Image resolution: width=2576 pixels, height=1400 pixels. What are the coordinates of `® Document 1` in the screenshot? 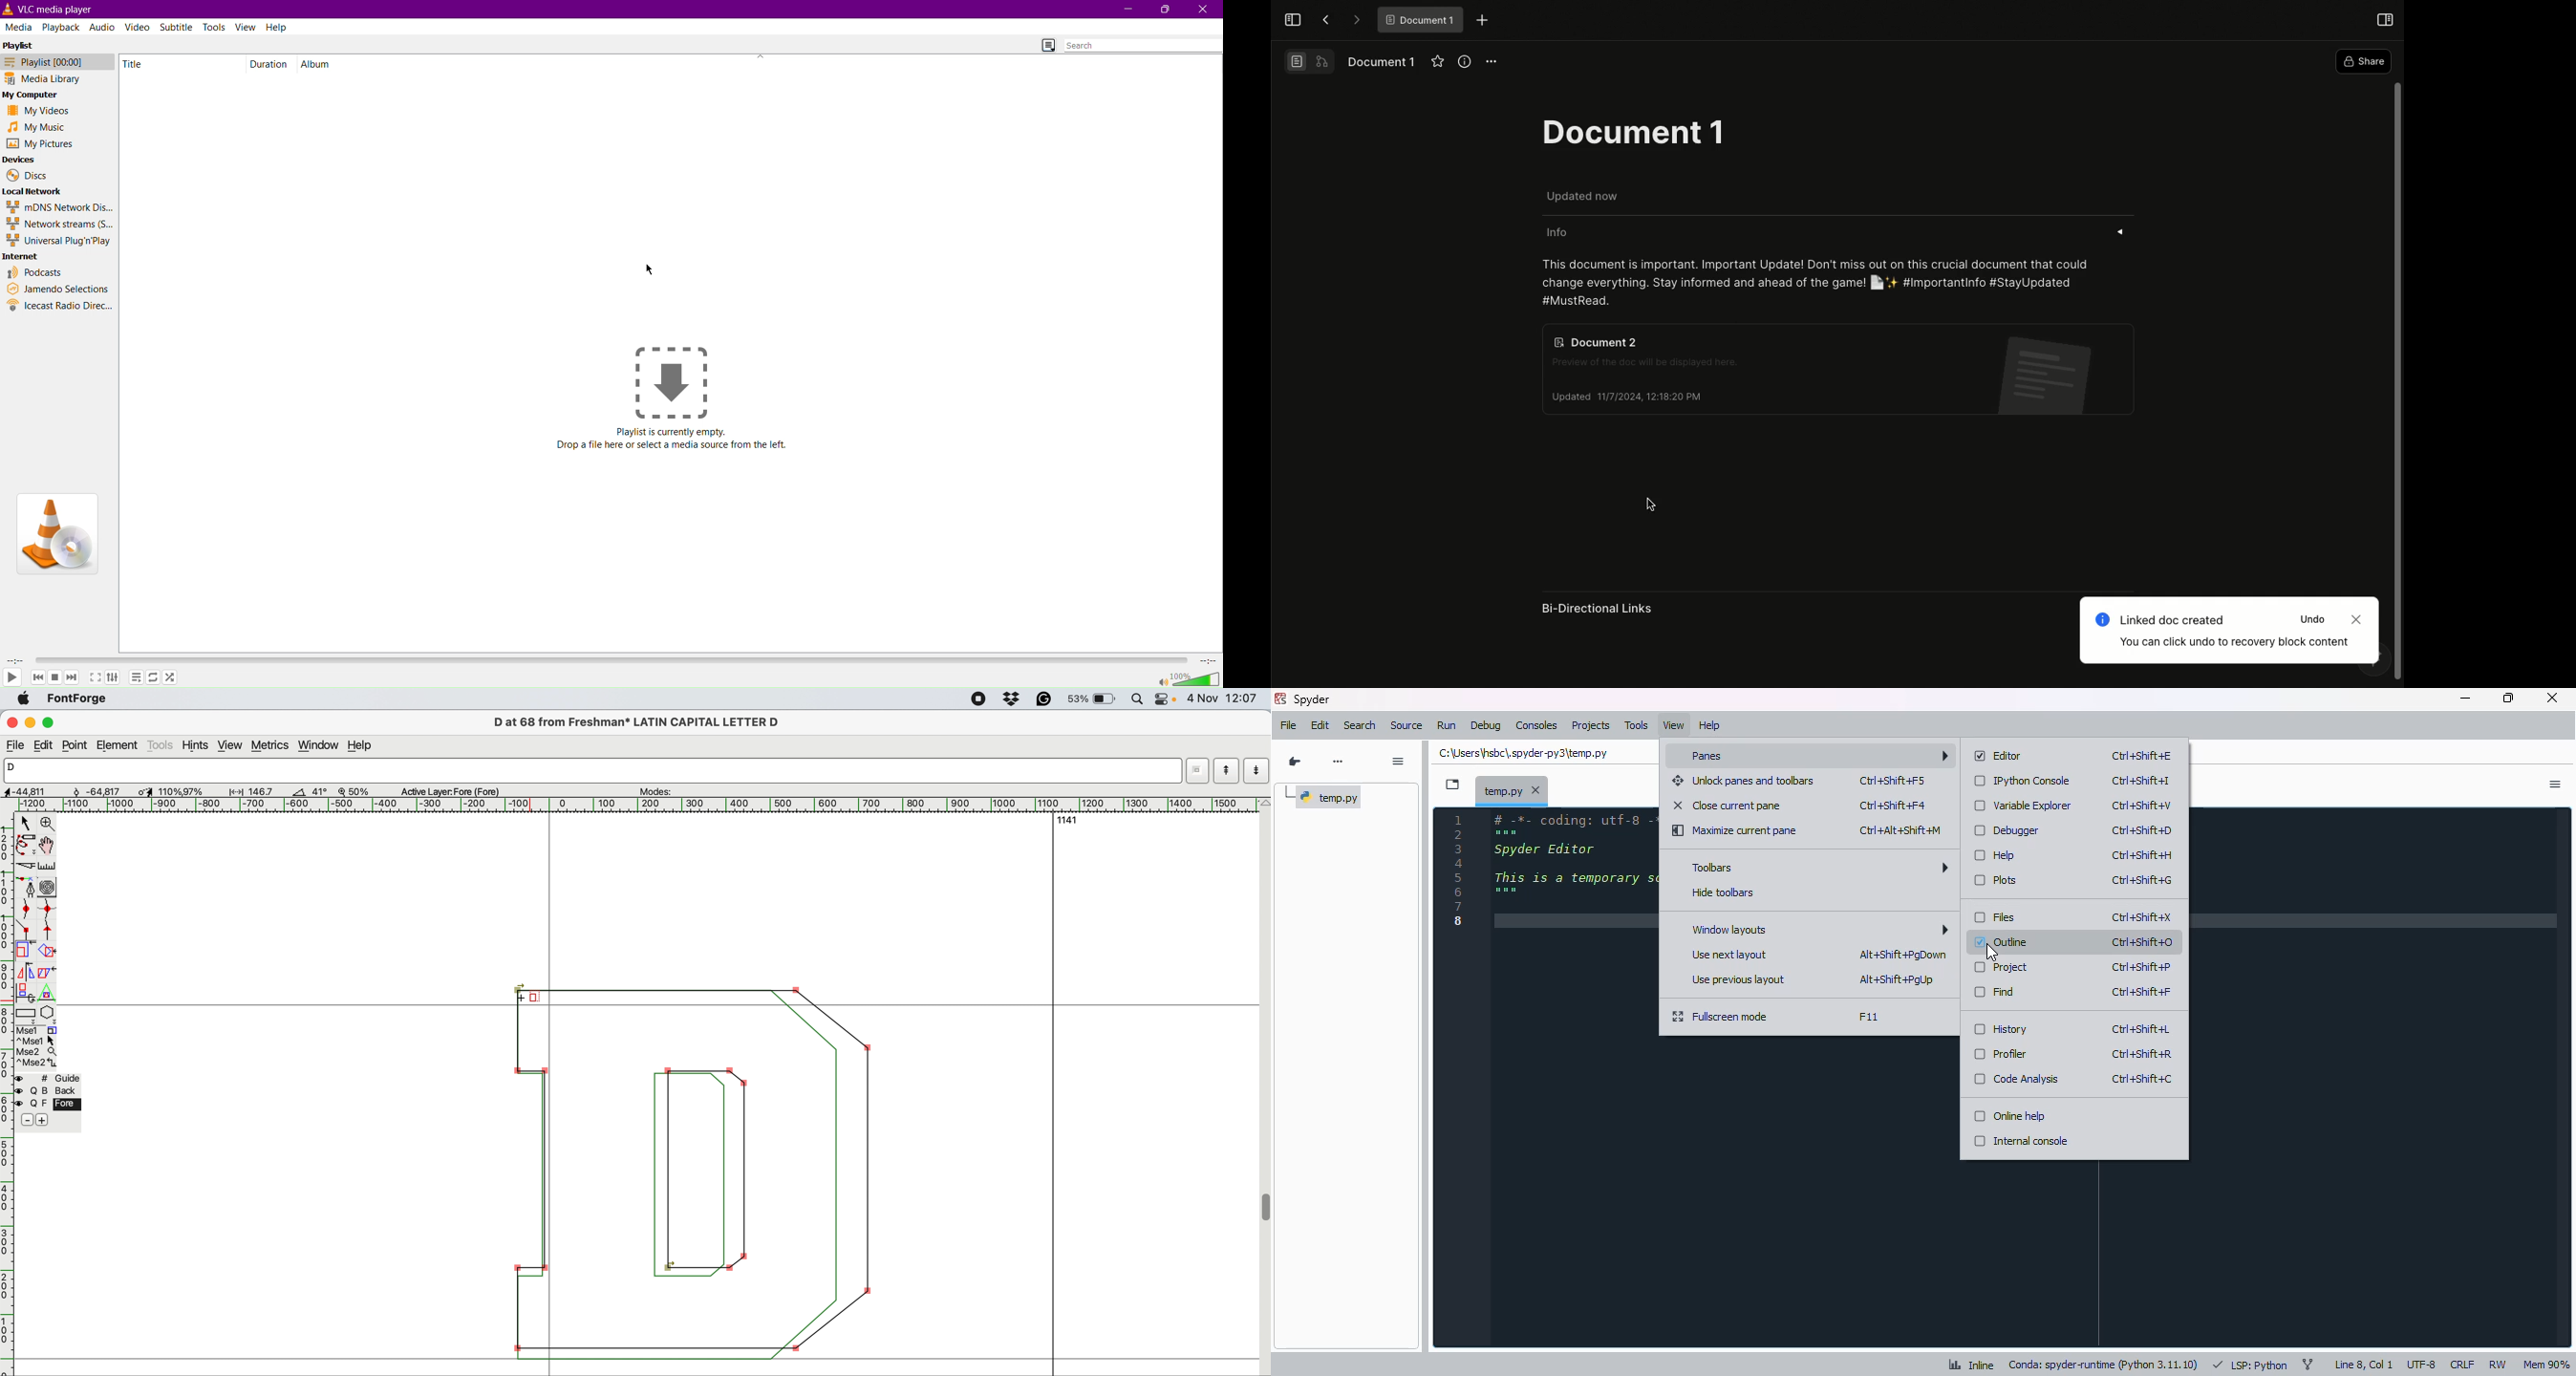 It's located at (1420, 20).